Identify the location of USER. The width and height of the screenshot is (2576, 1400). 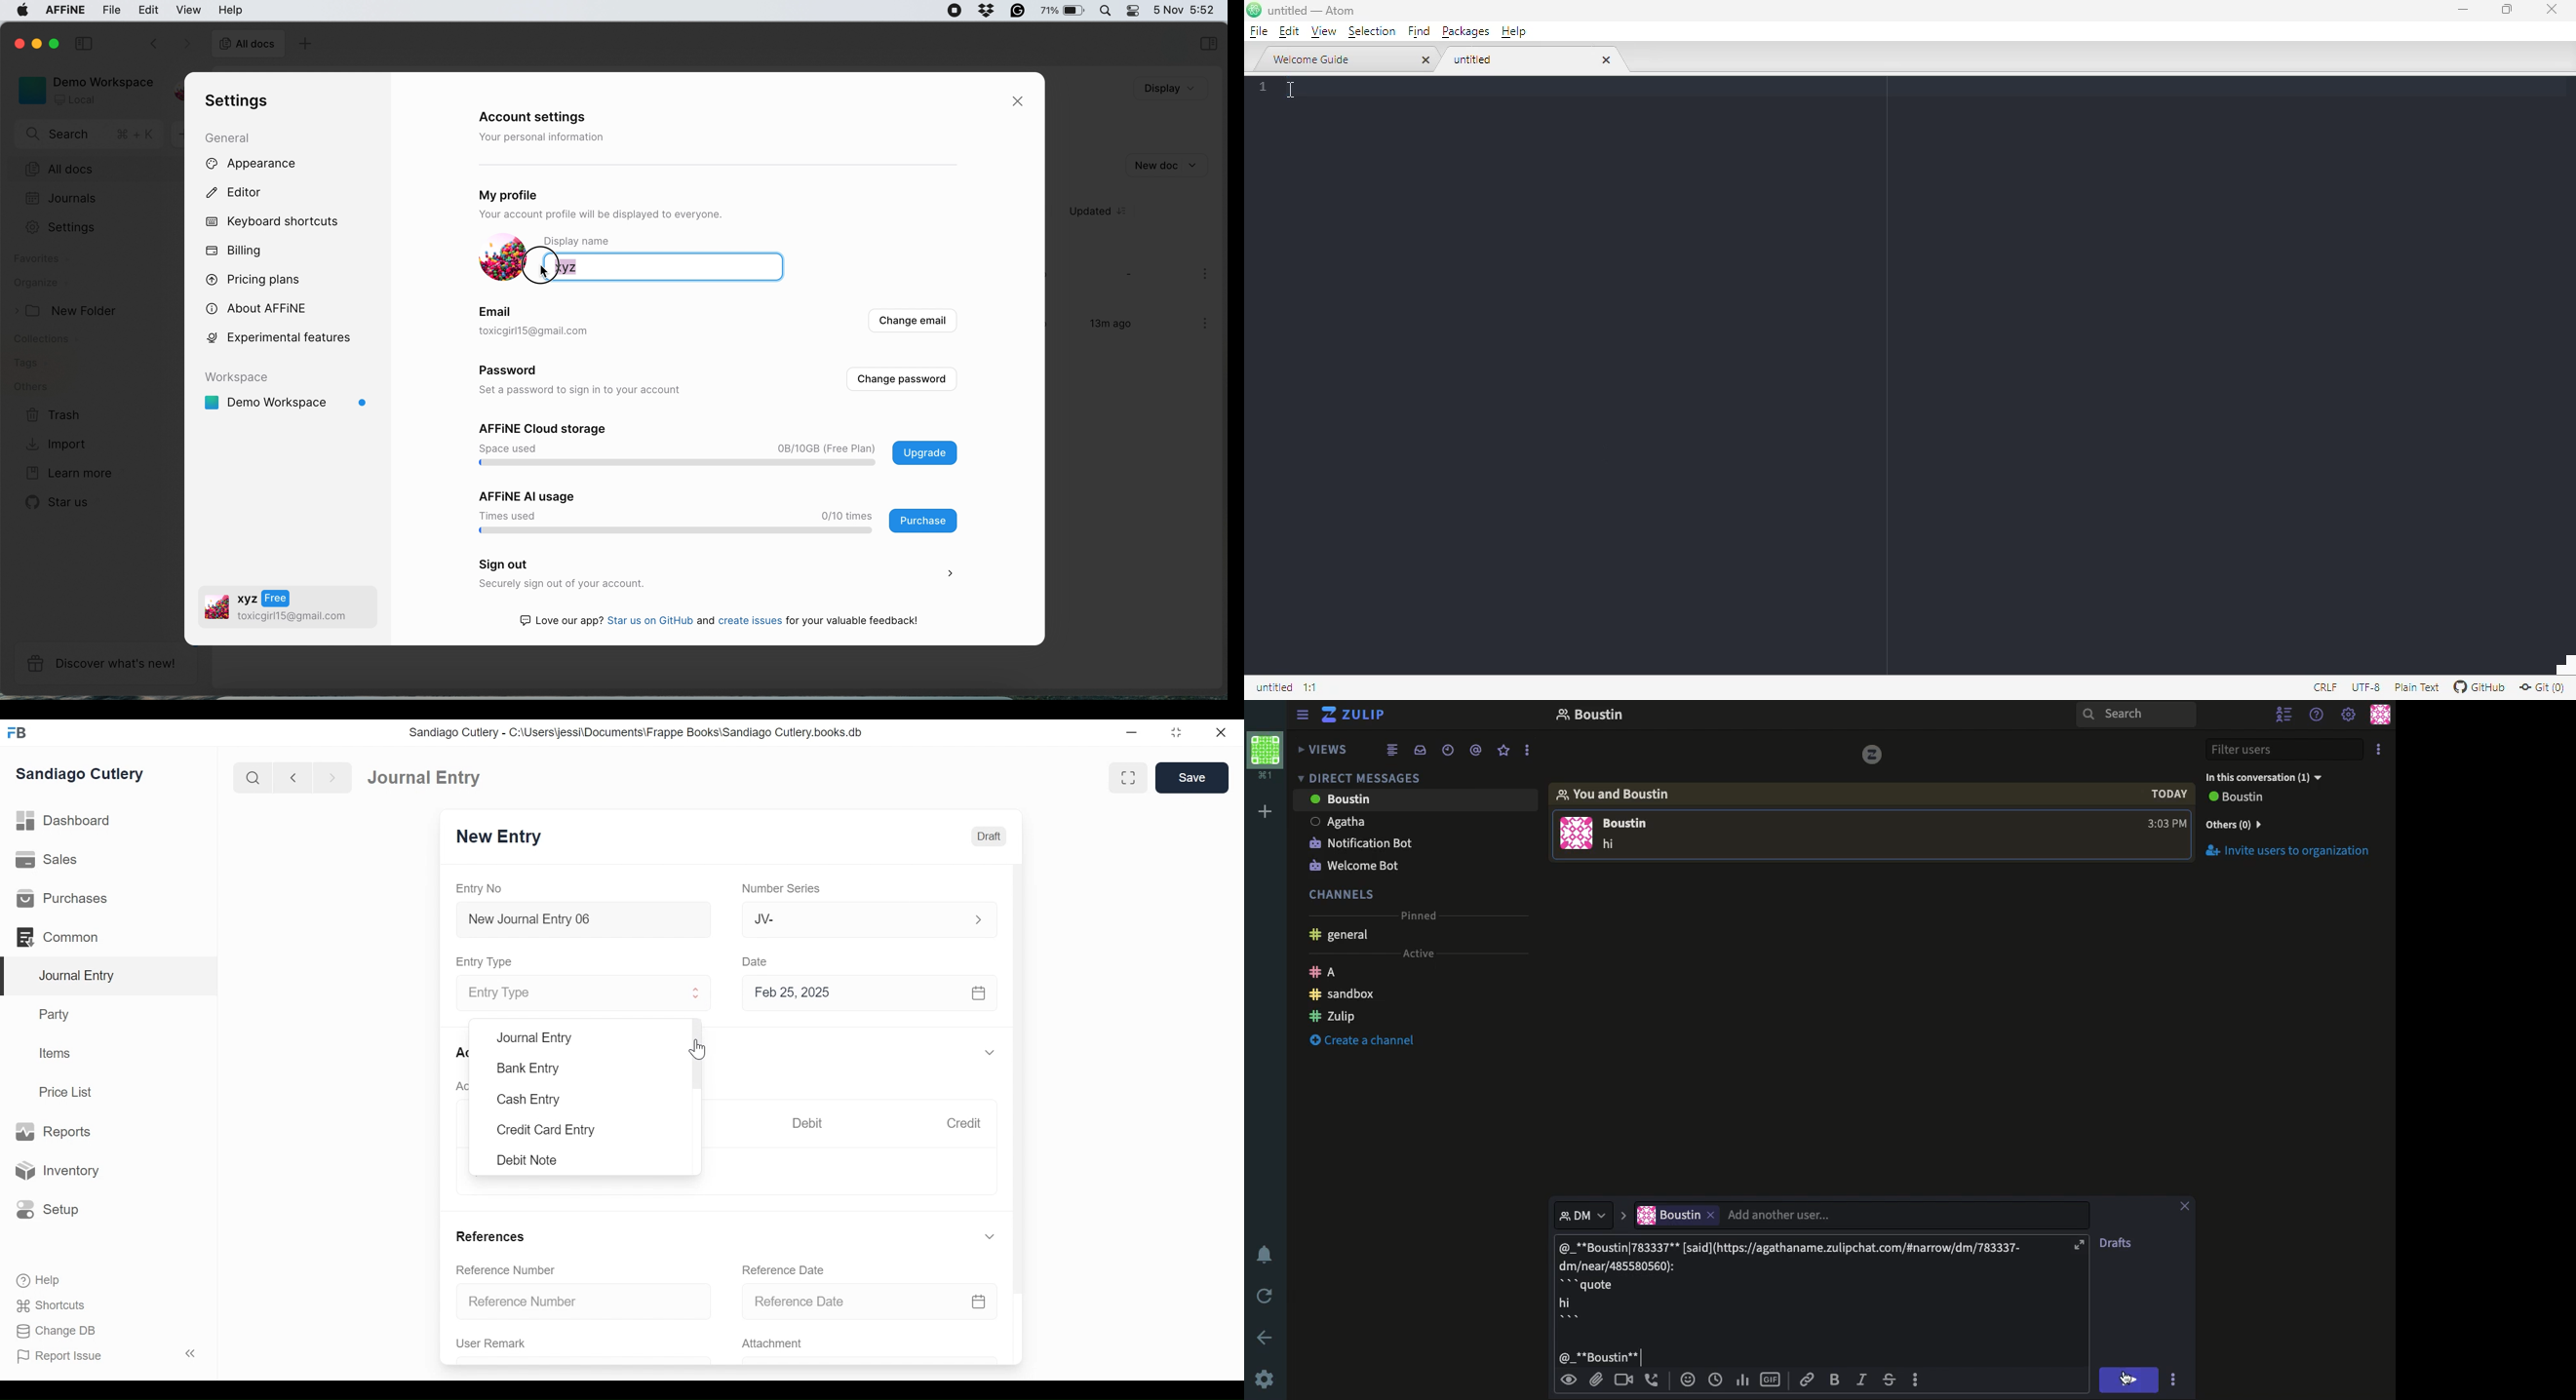
(1632, 825).